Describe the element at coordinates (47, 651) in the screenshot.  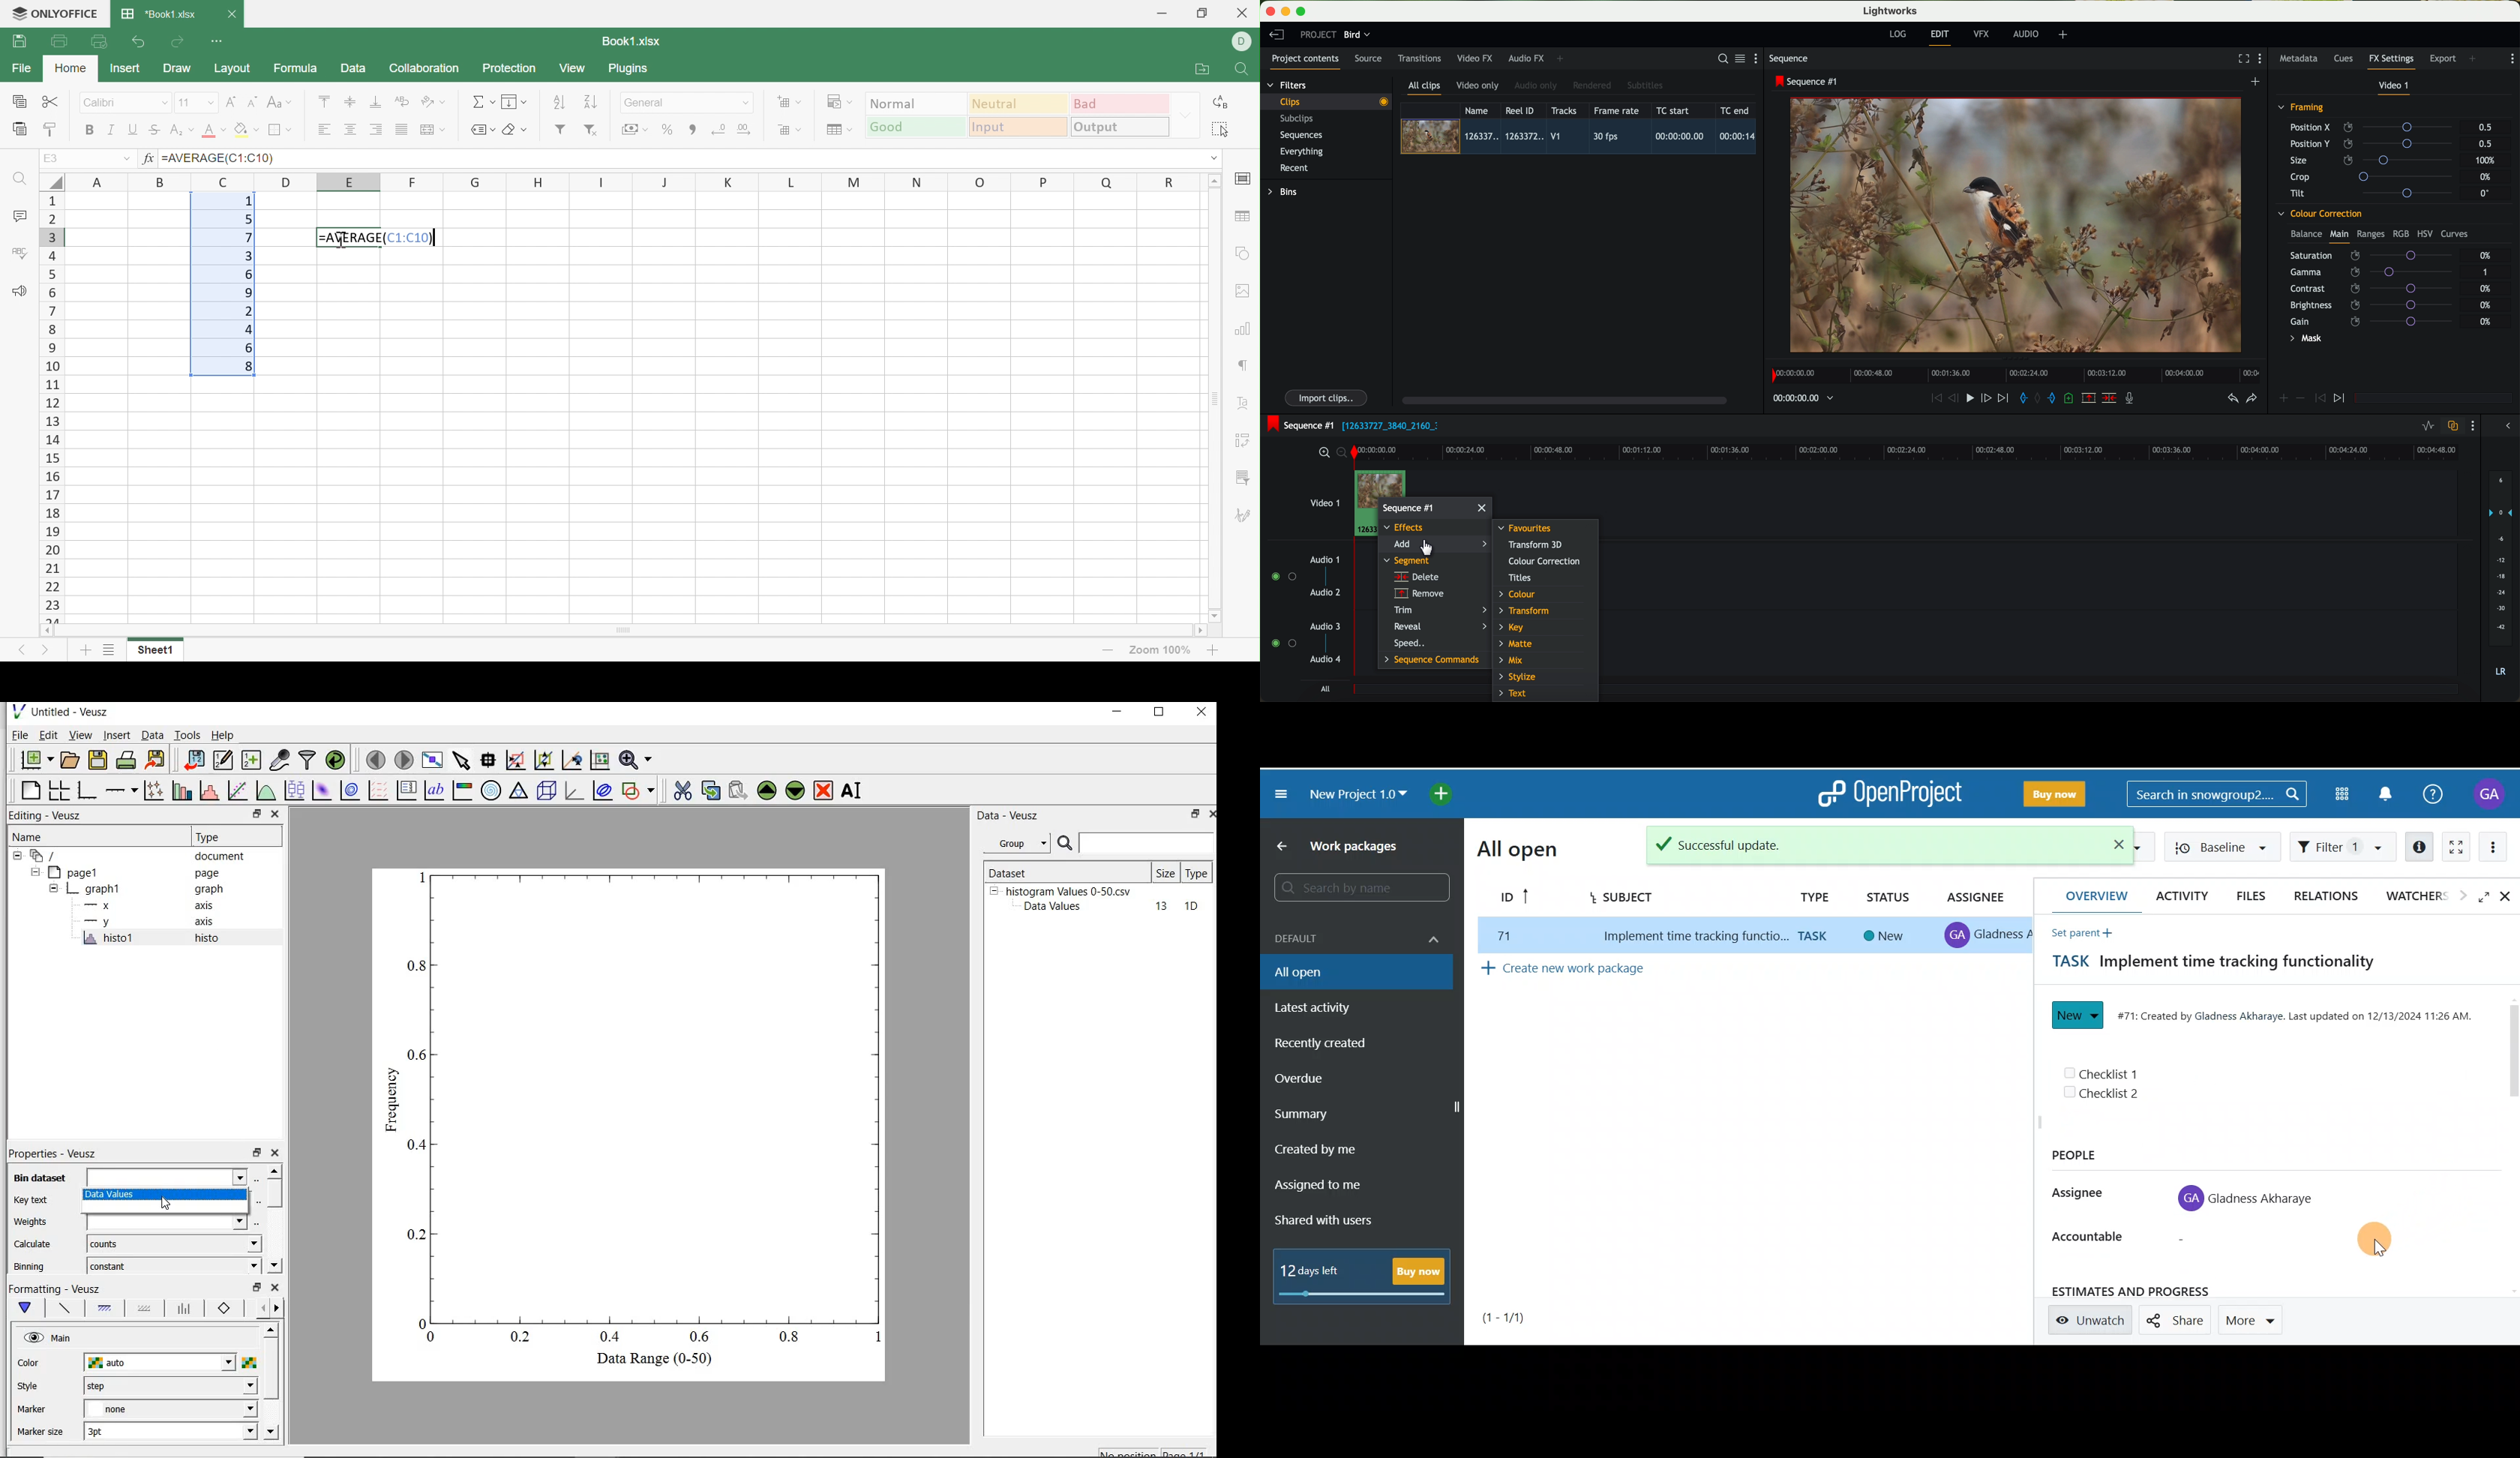
I see `Next` at that location.